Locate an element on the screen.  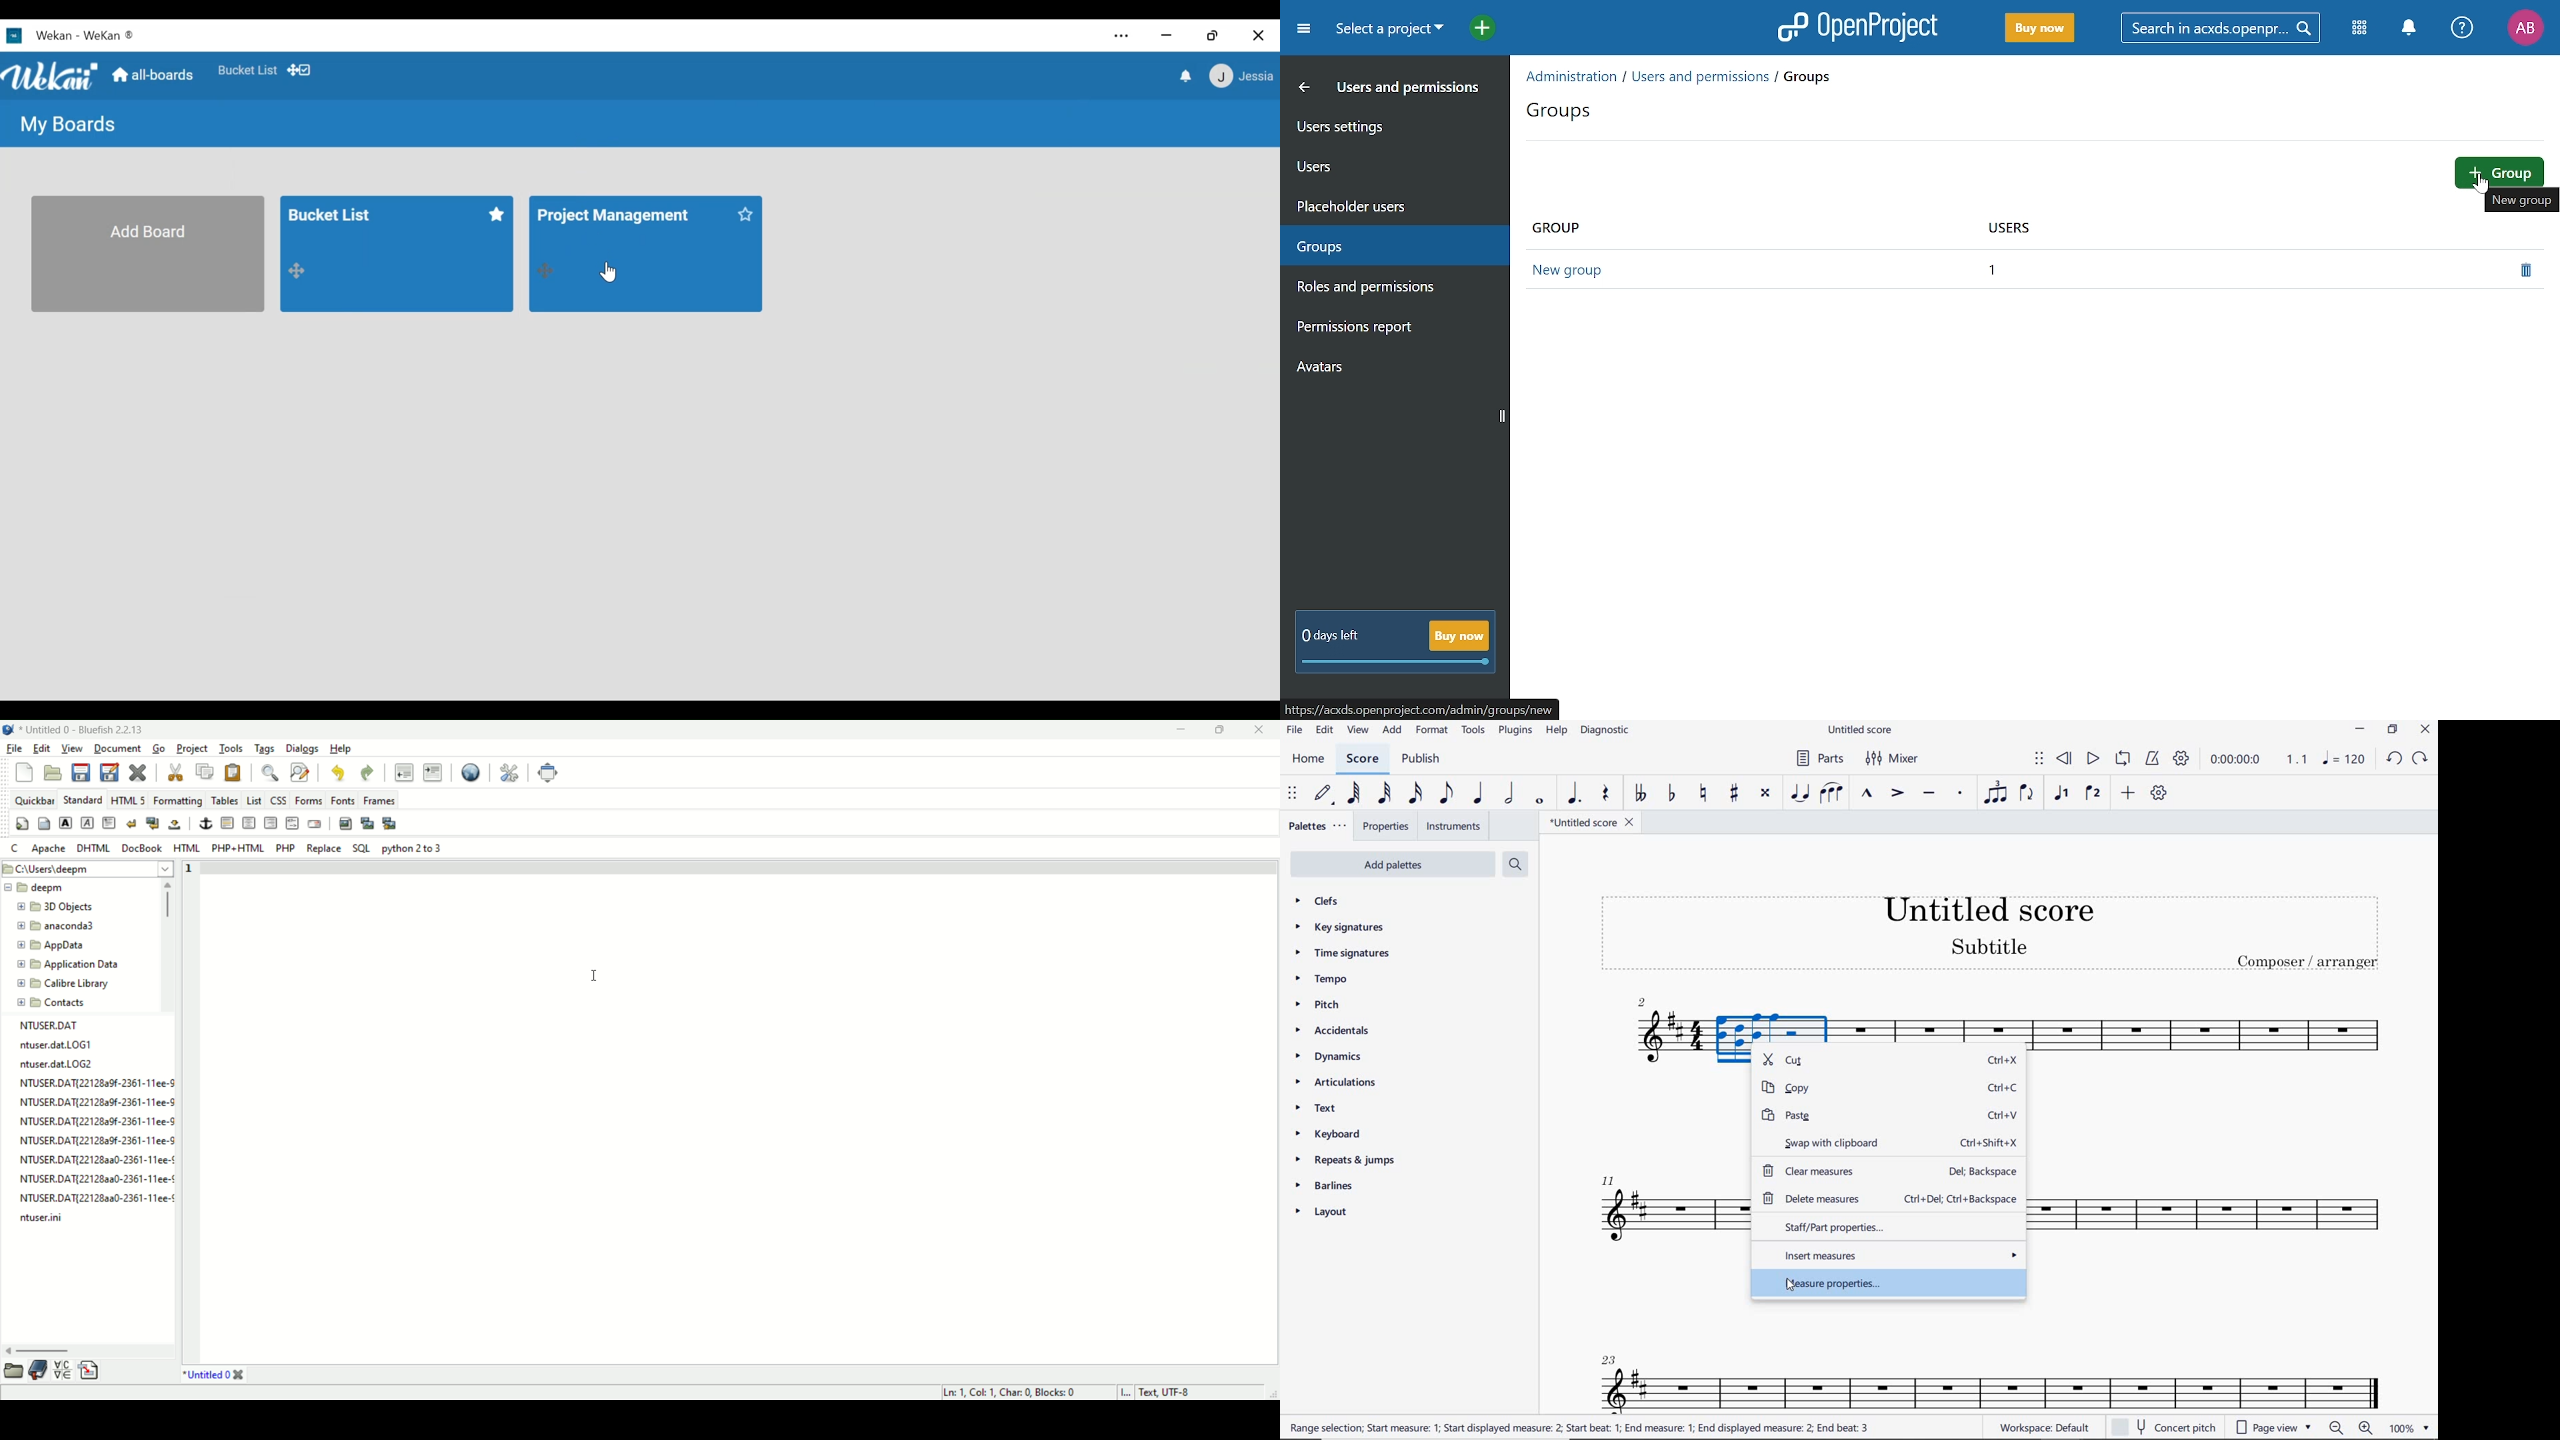
KEY SIGNATURES is located at coordinates (1343, 927).